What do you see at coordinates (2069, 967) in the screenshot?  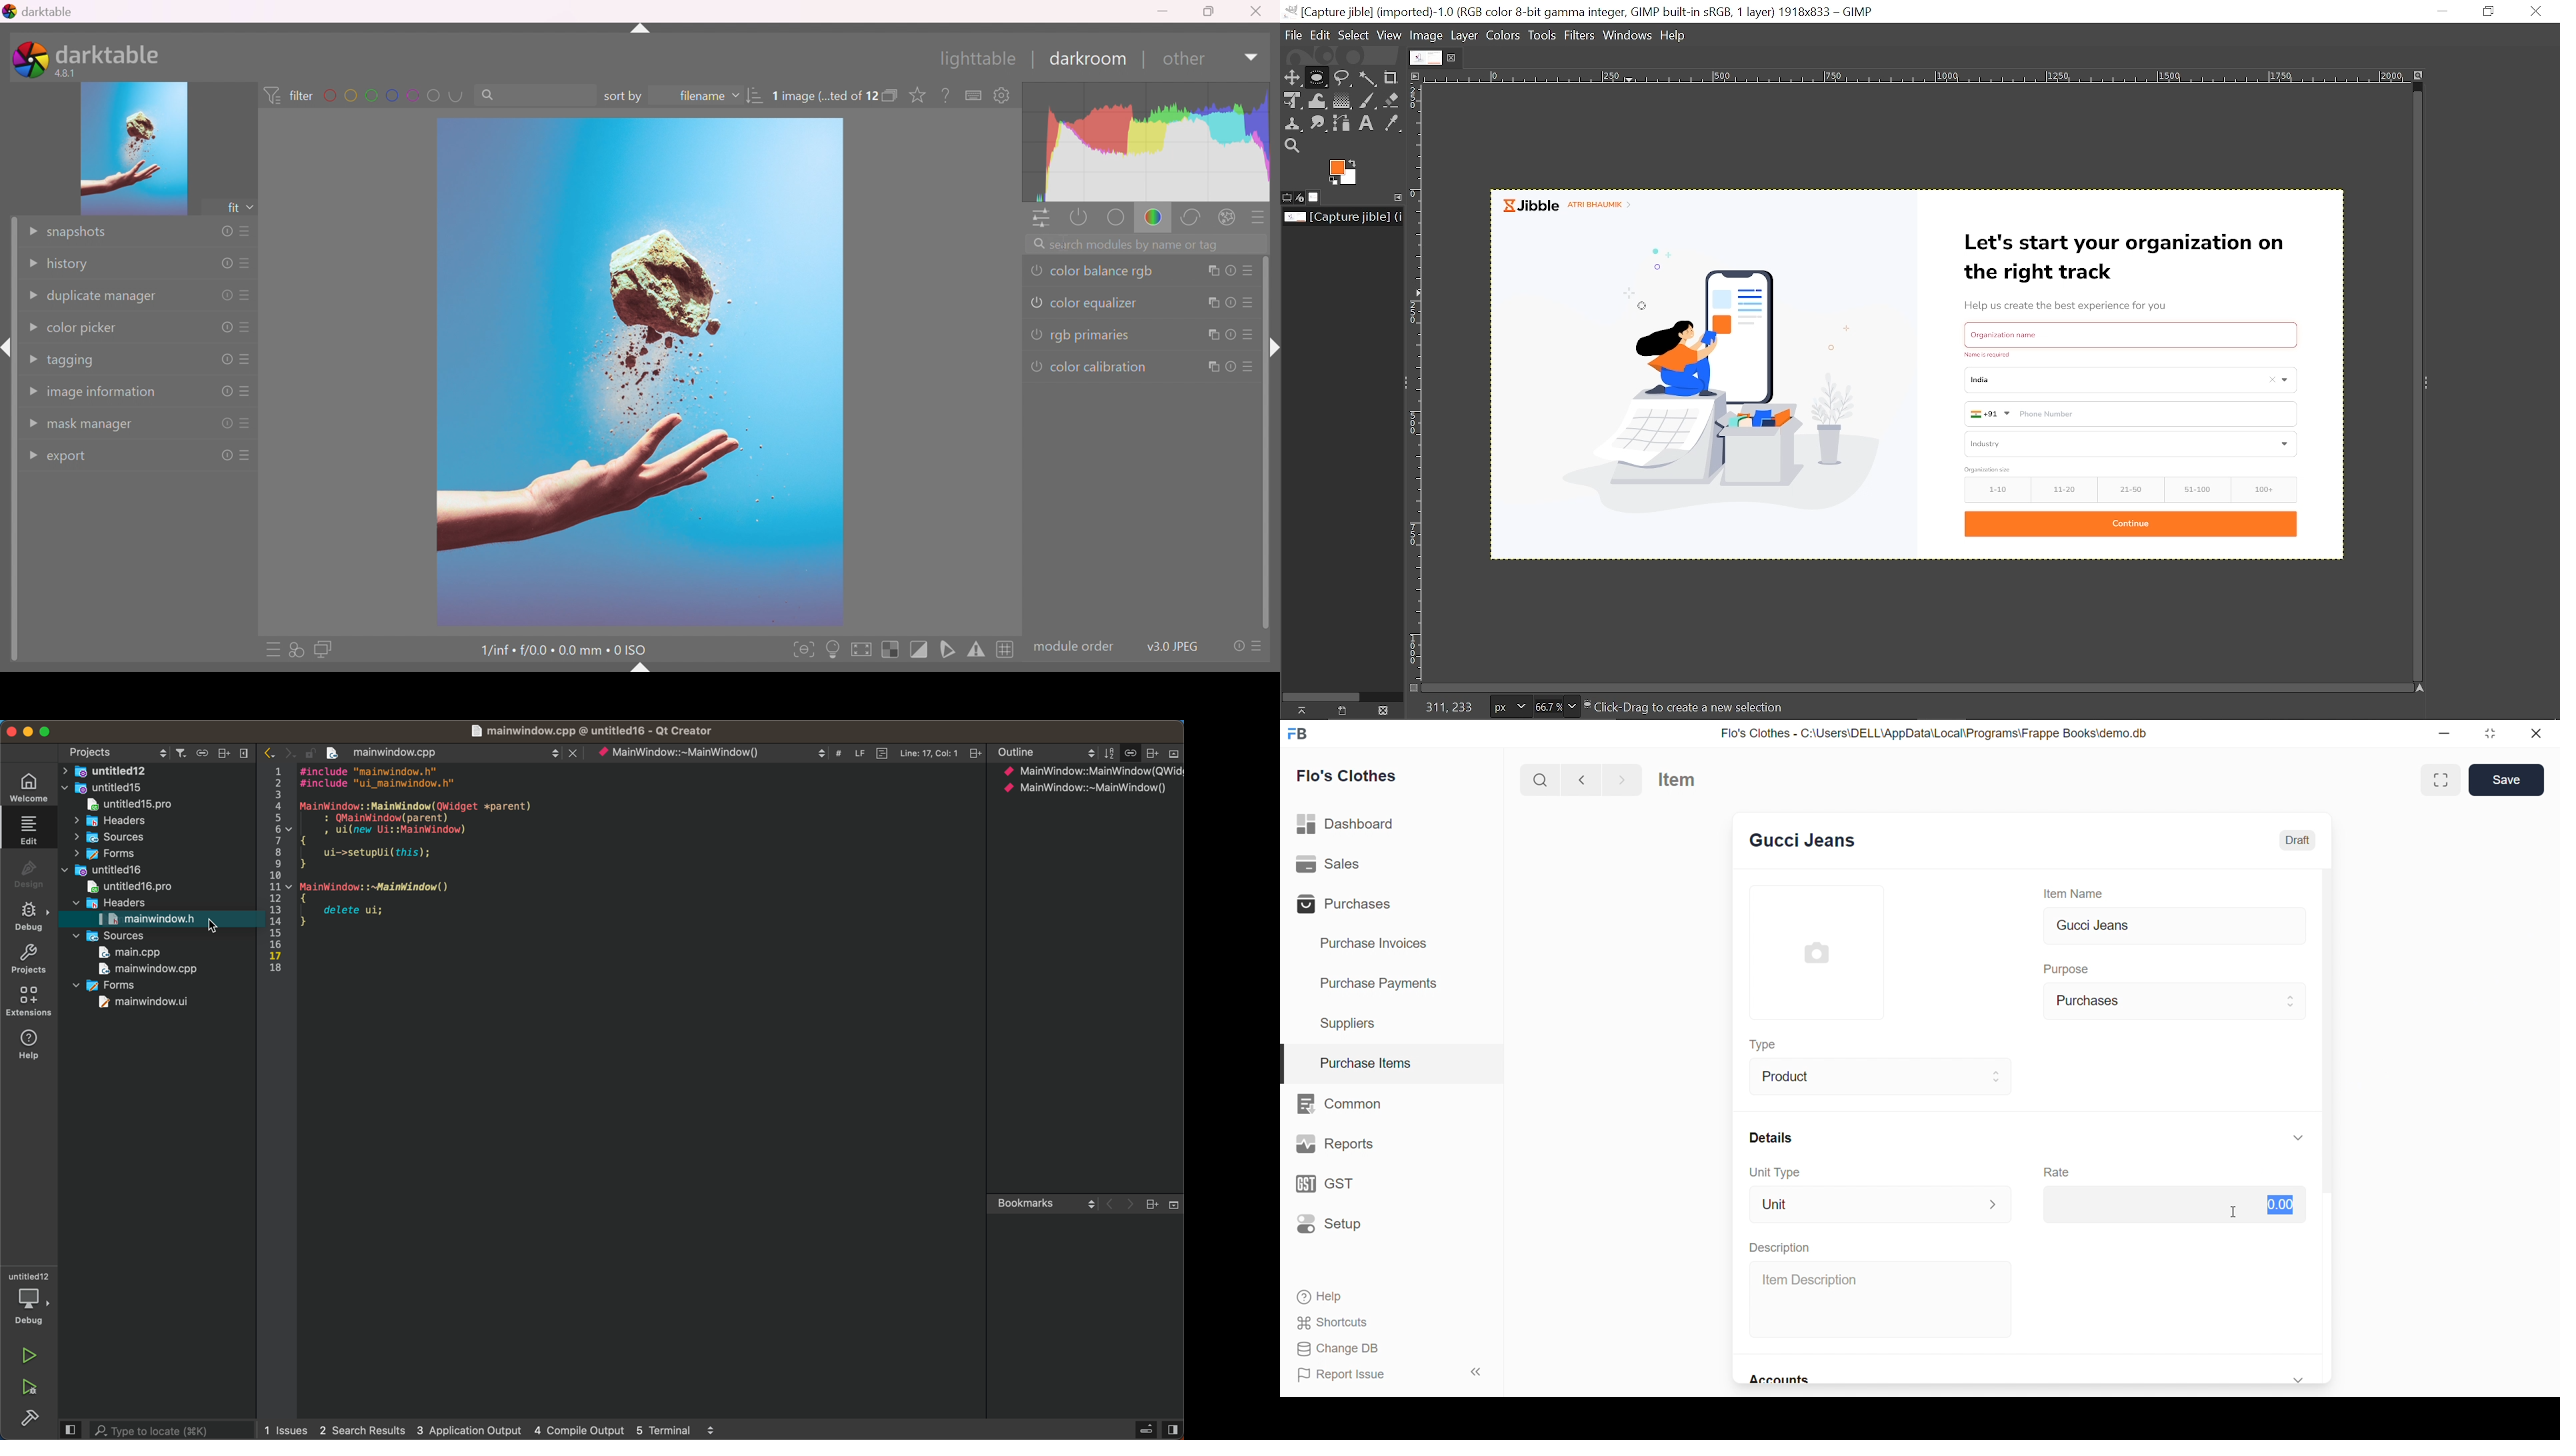 I see `Purpose` at bounding box center [2069, 967].